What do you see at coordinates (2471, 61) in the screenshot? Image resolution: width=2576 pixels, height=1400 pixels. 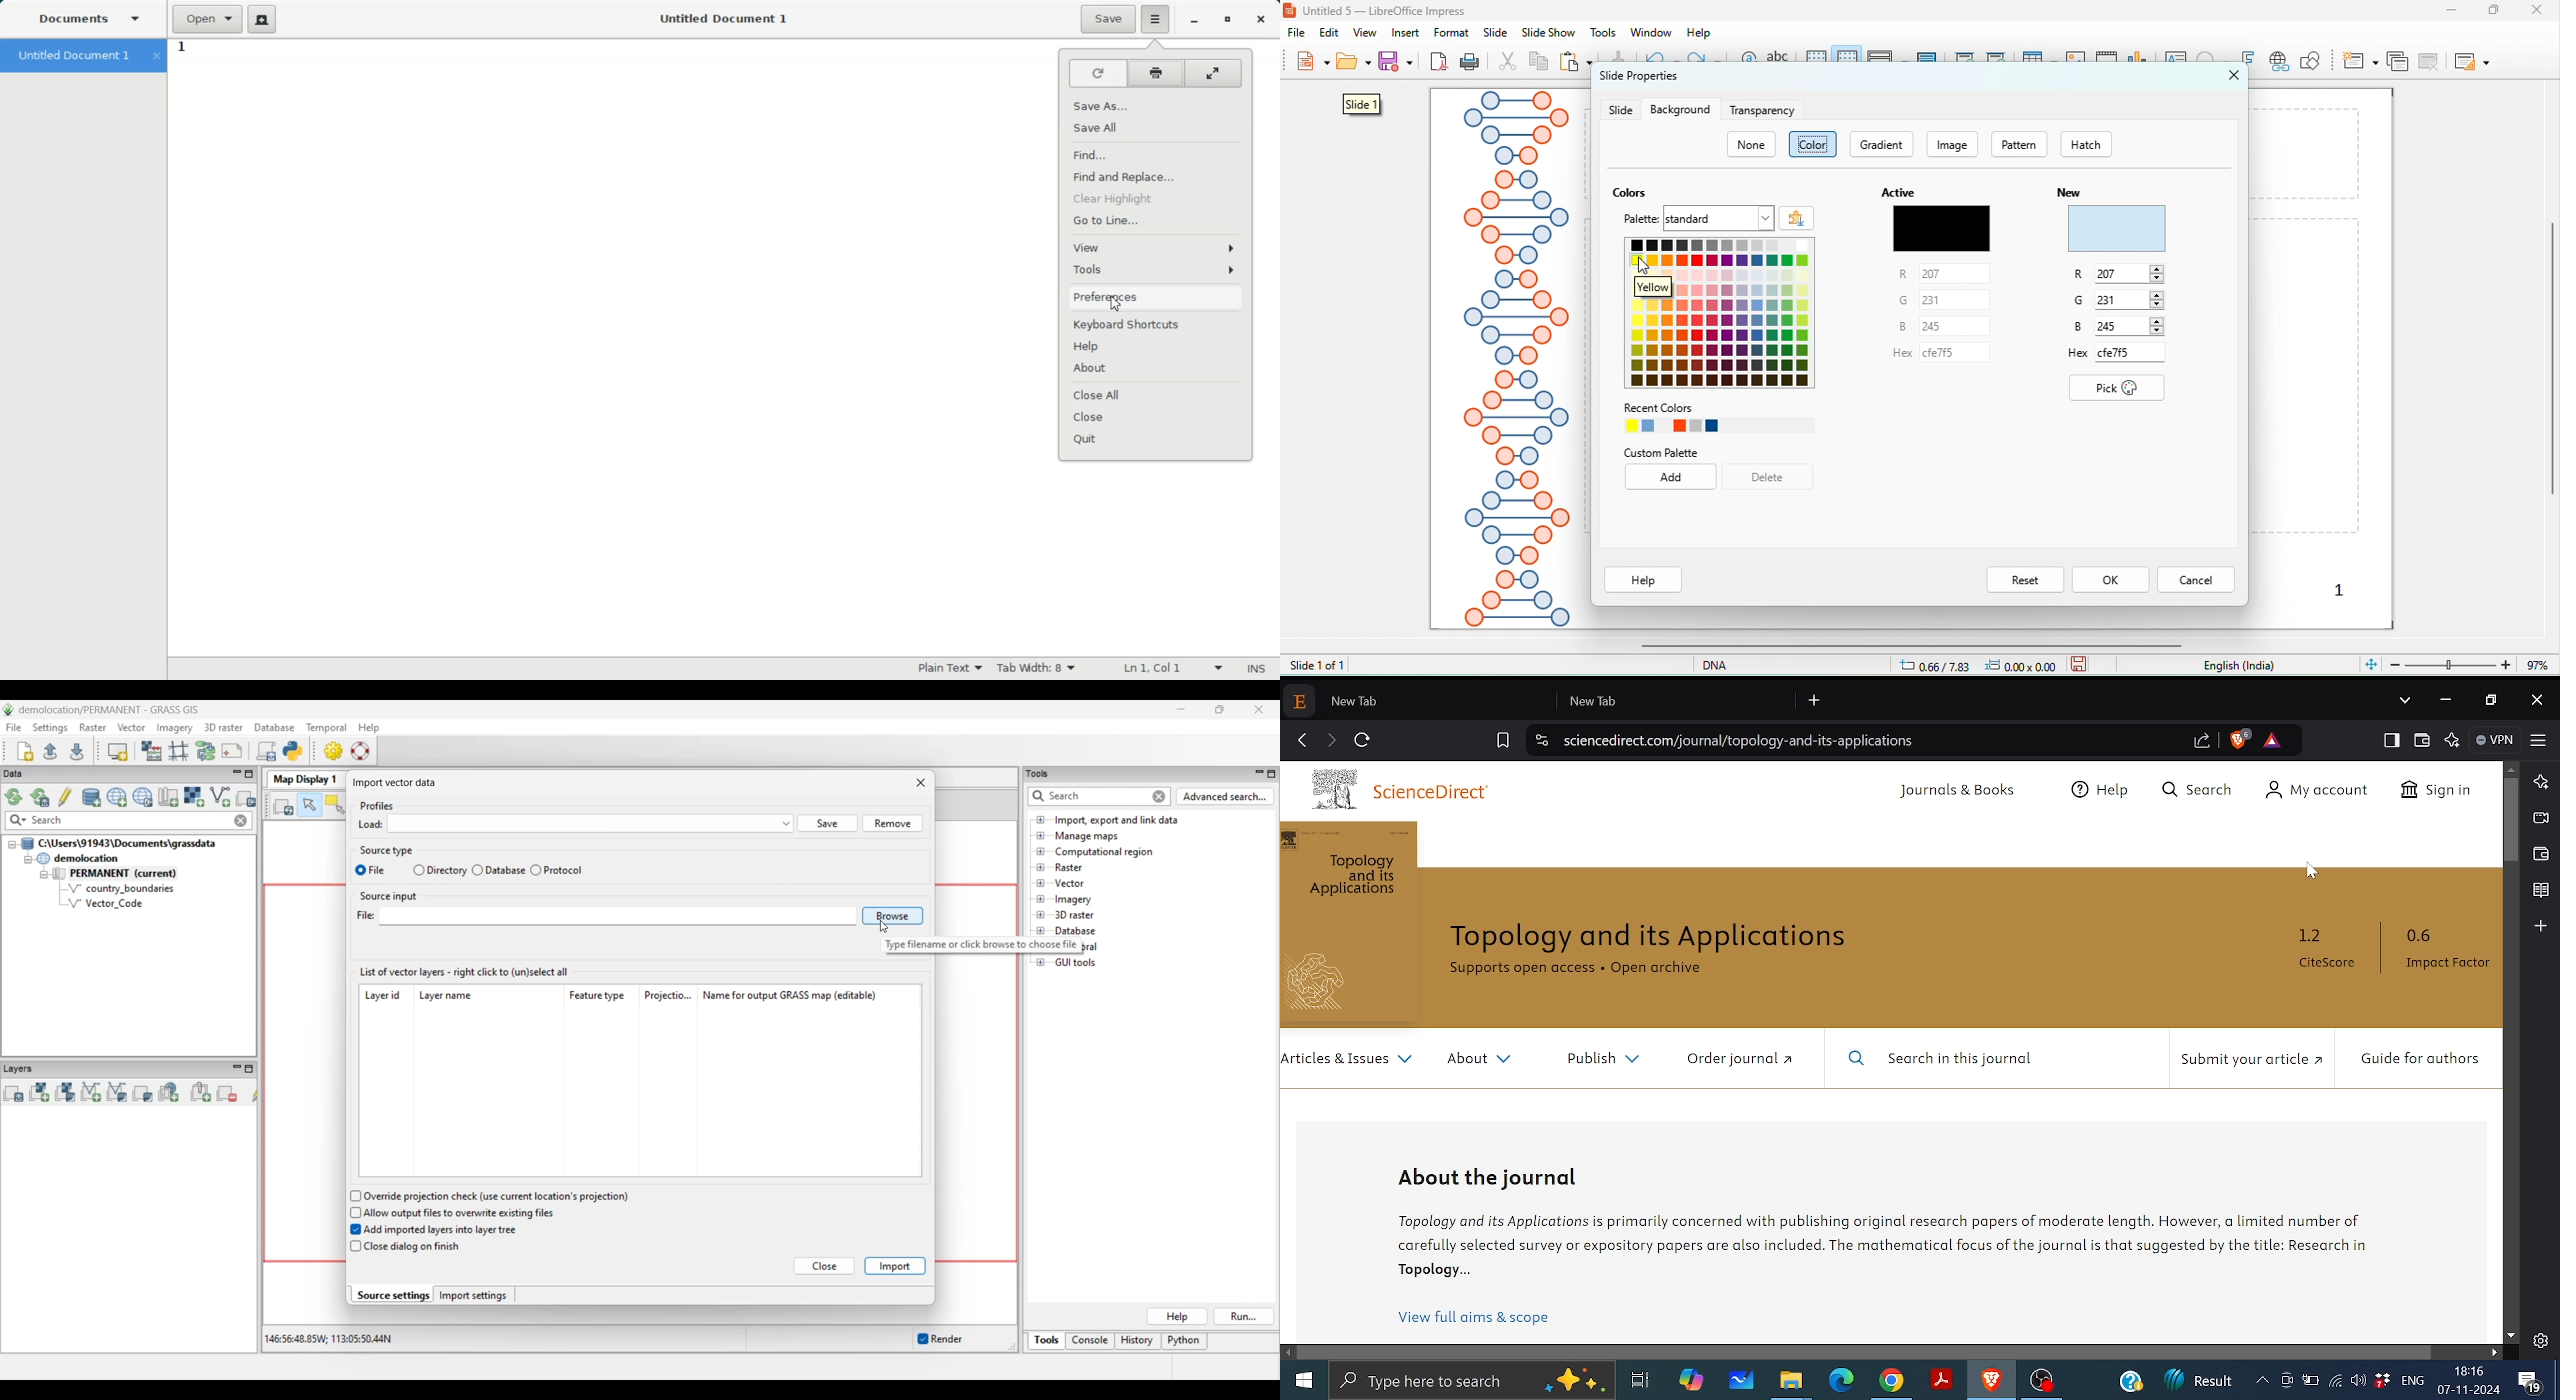 I see `slide layout` at bounding box center [2471, 61].